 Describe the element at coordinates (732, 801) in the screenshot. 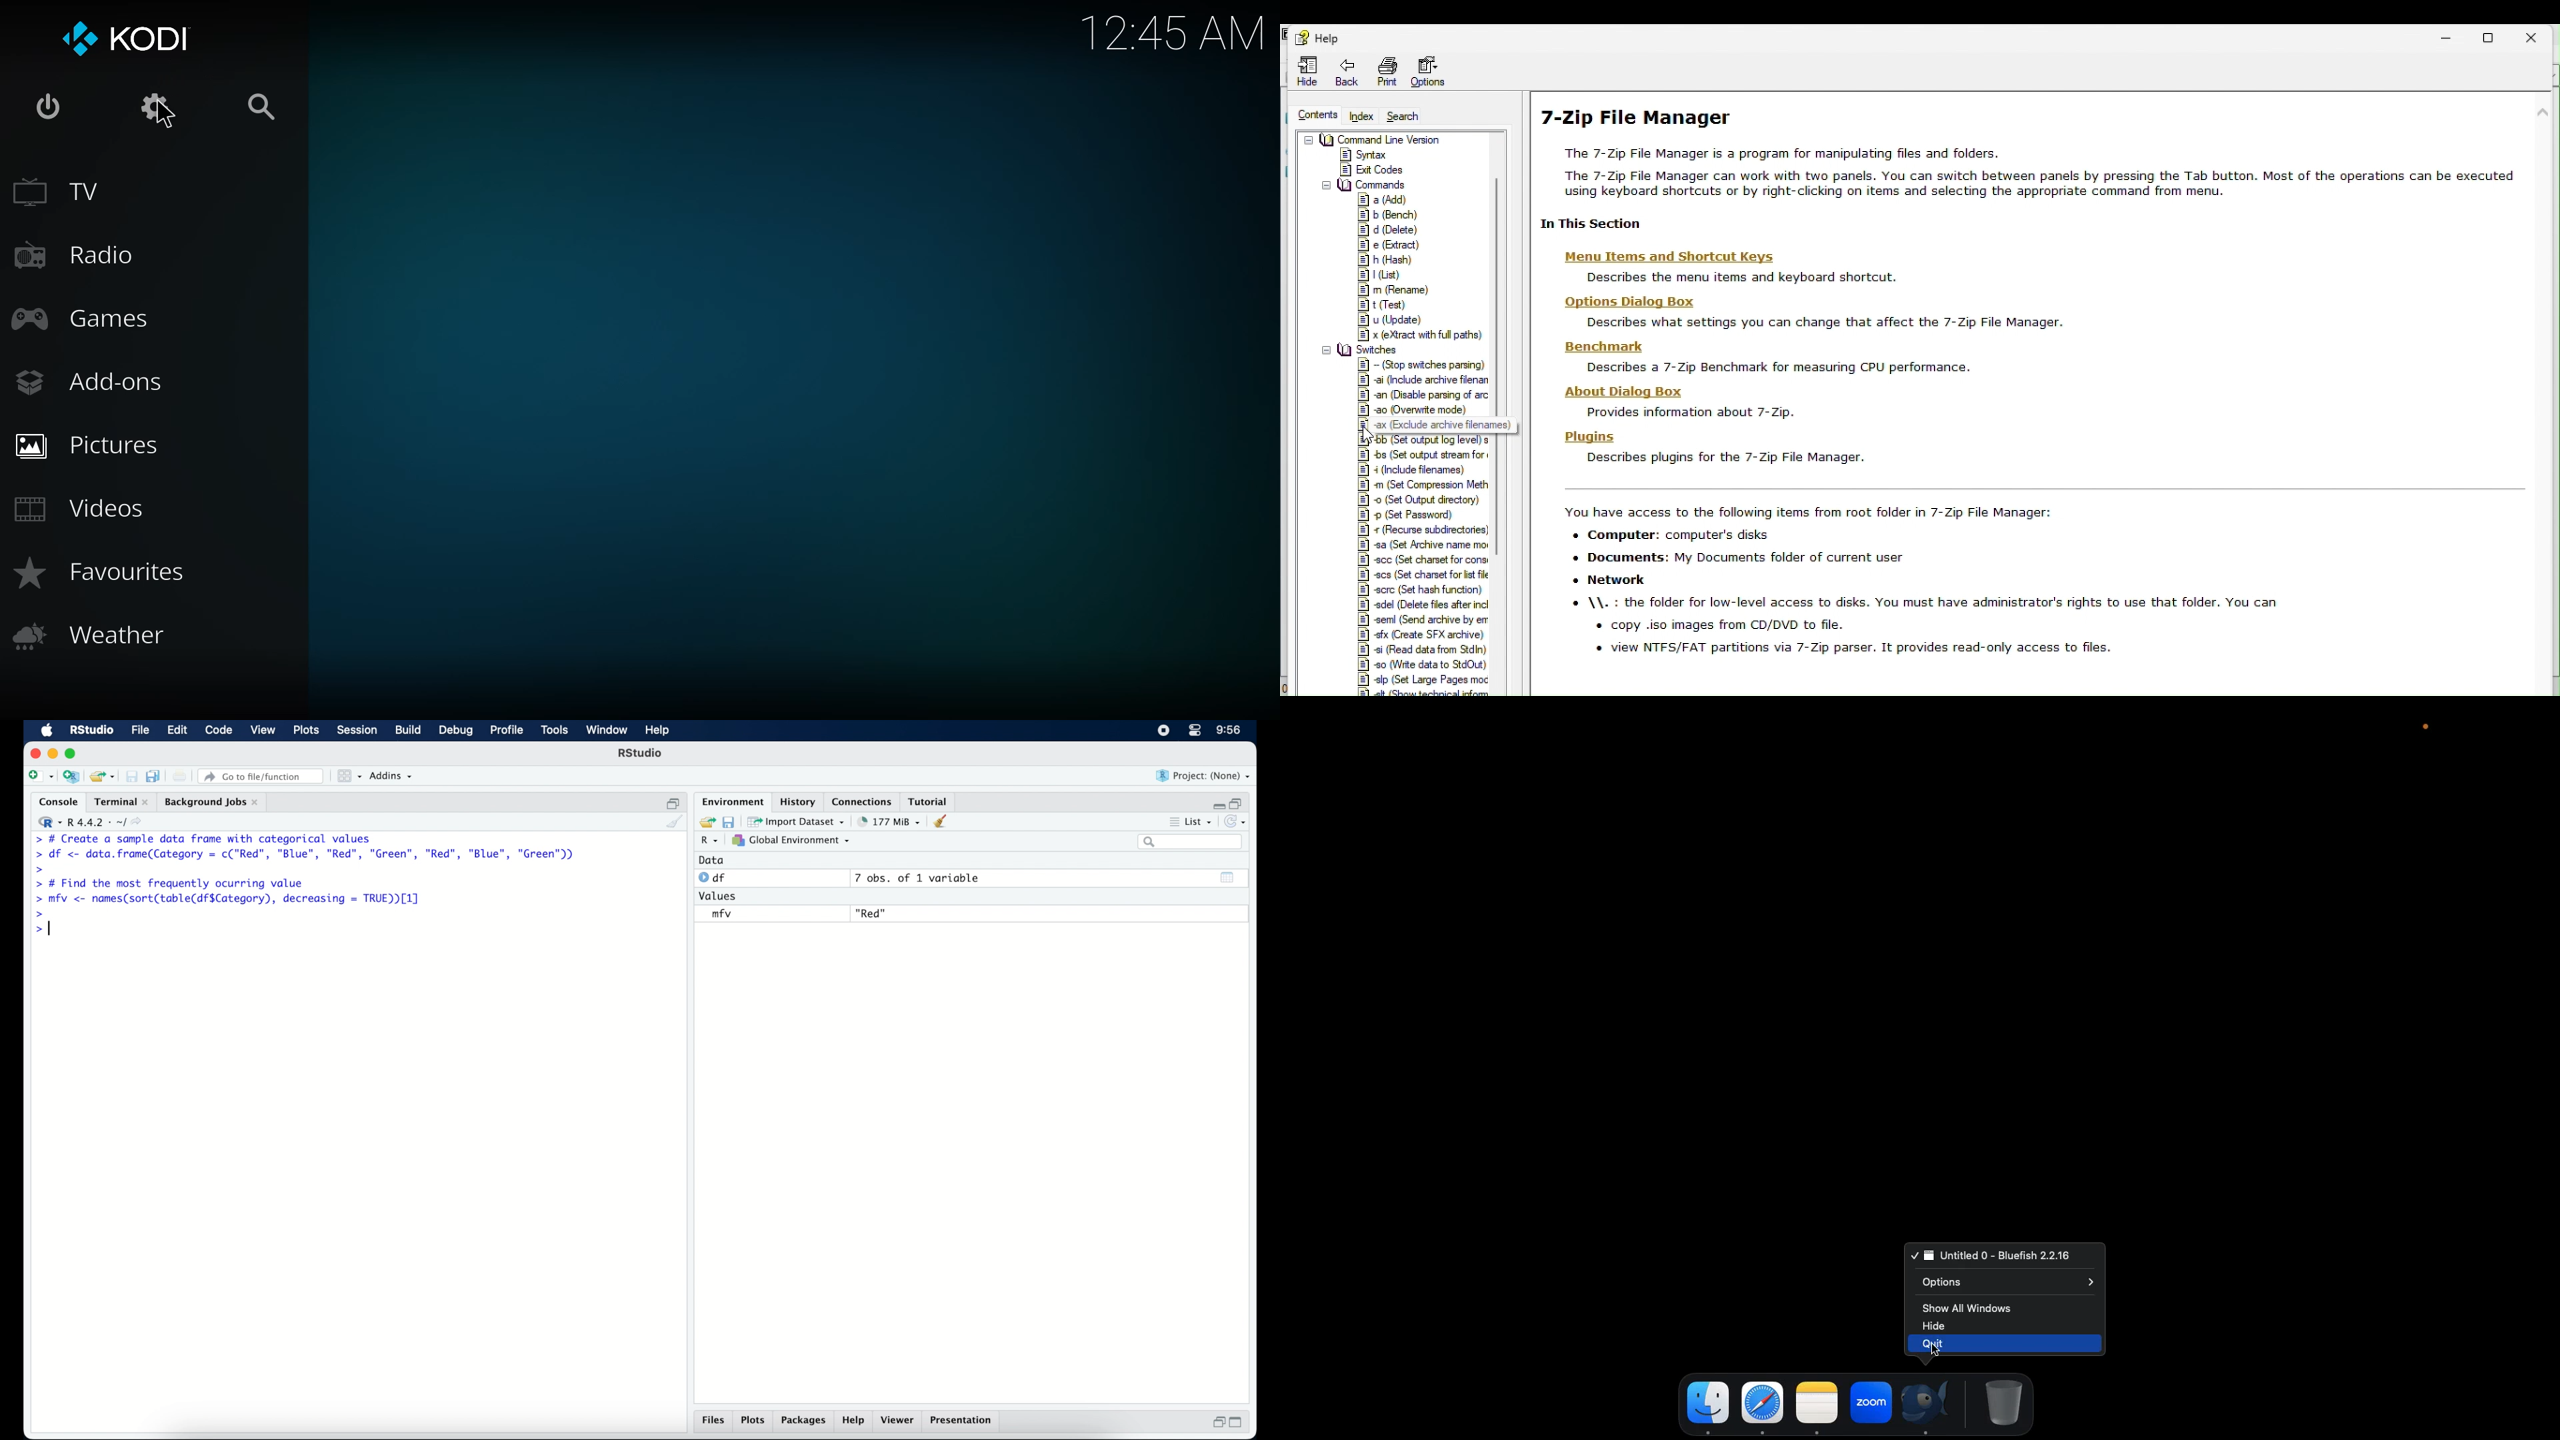

I see `environment` at that location.